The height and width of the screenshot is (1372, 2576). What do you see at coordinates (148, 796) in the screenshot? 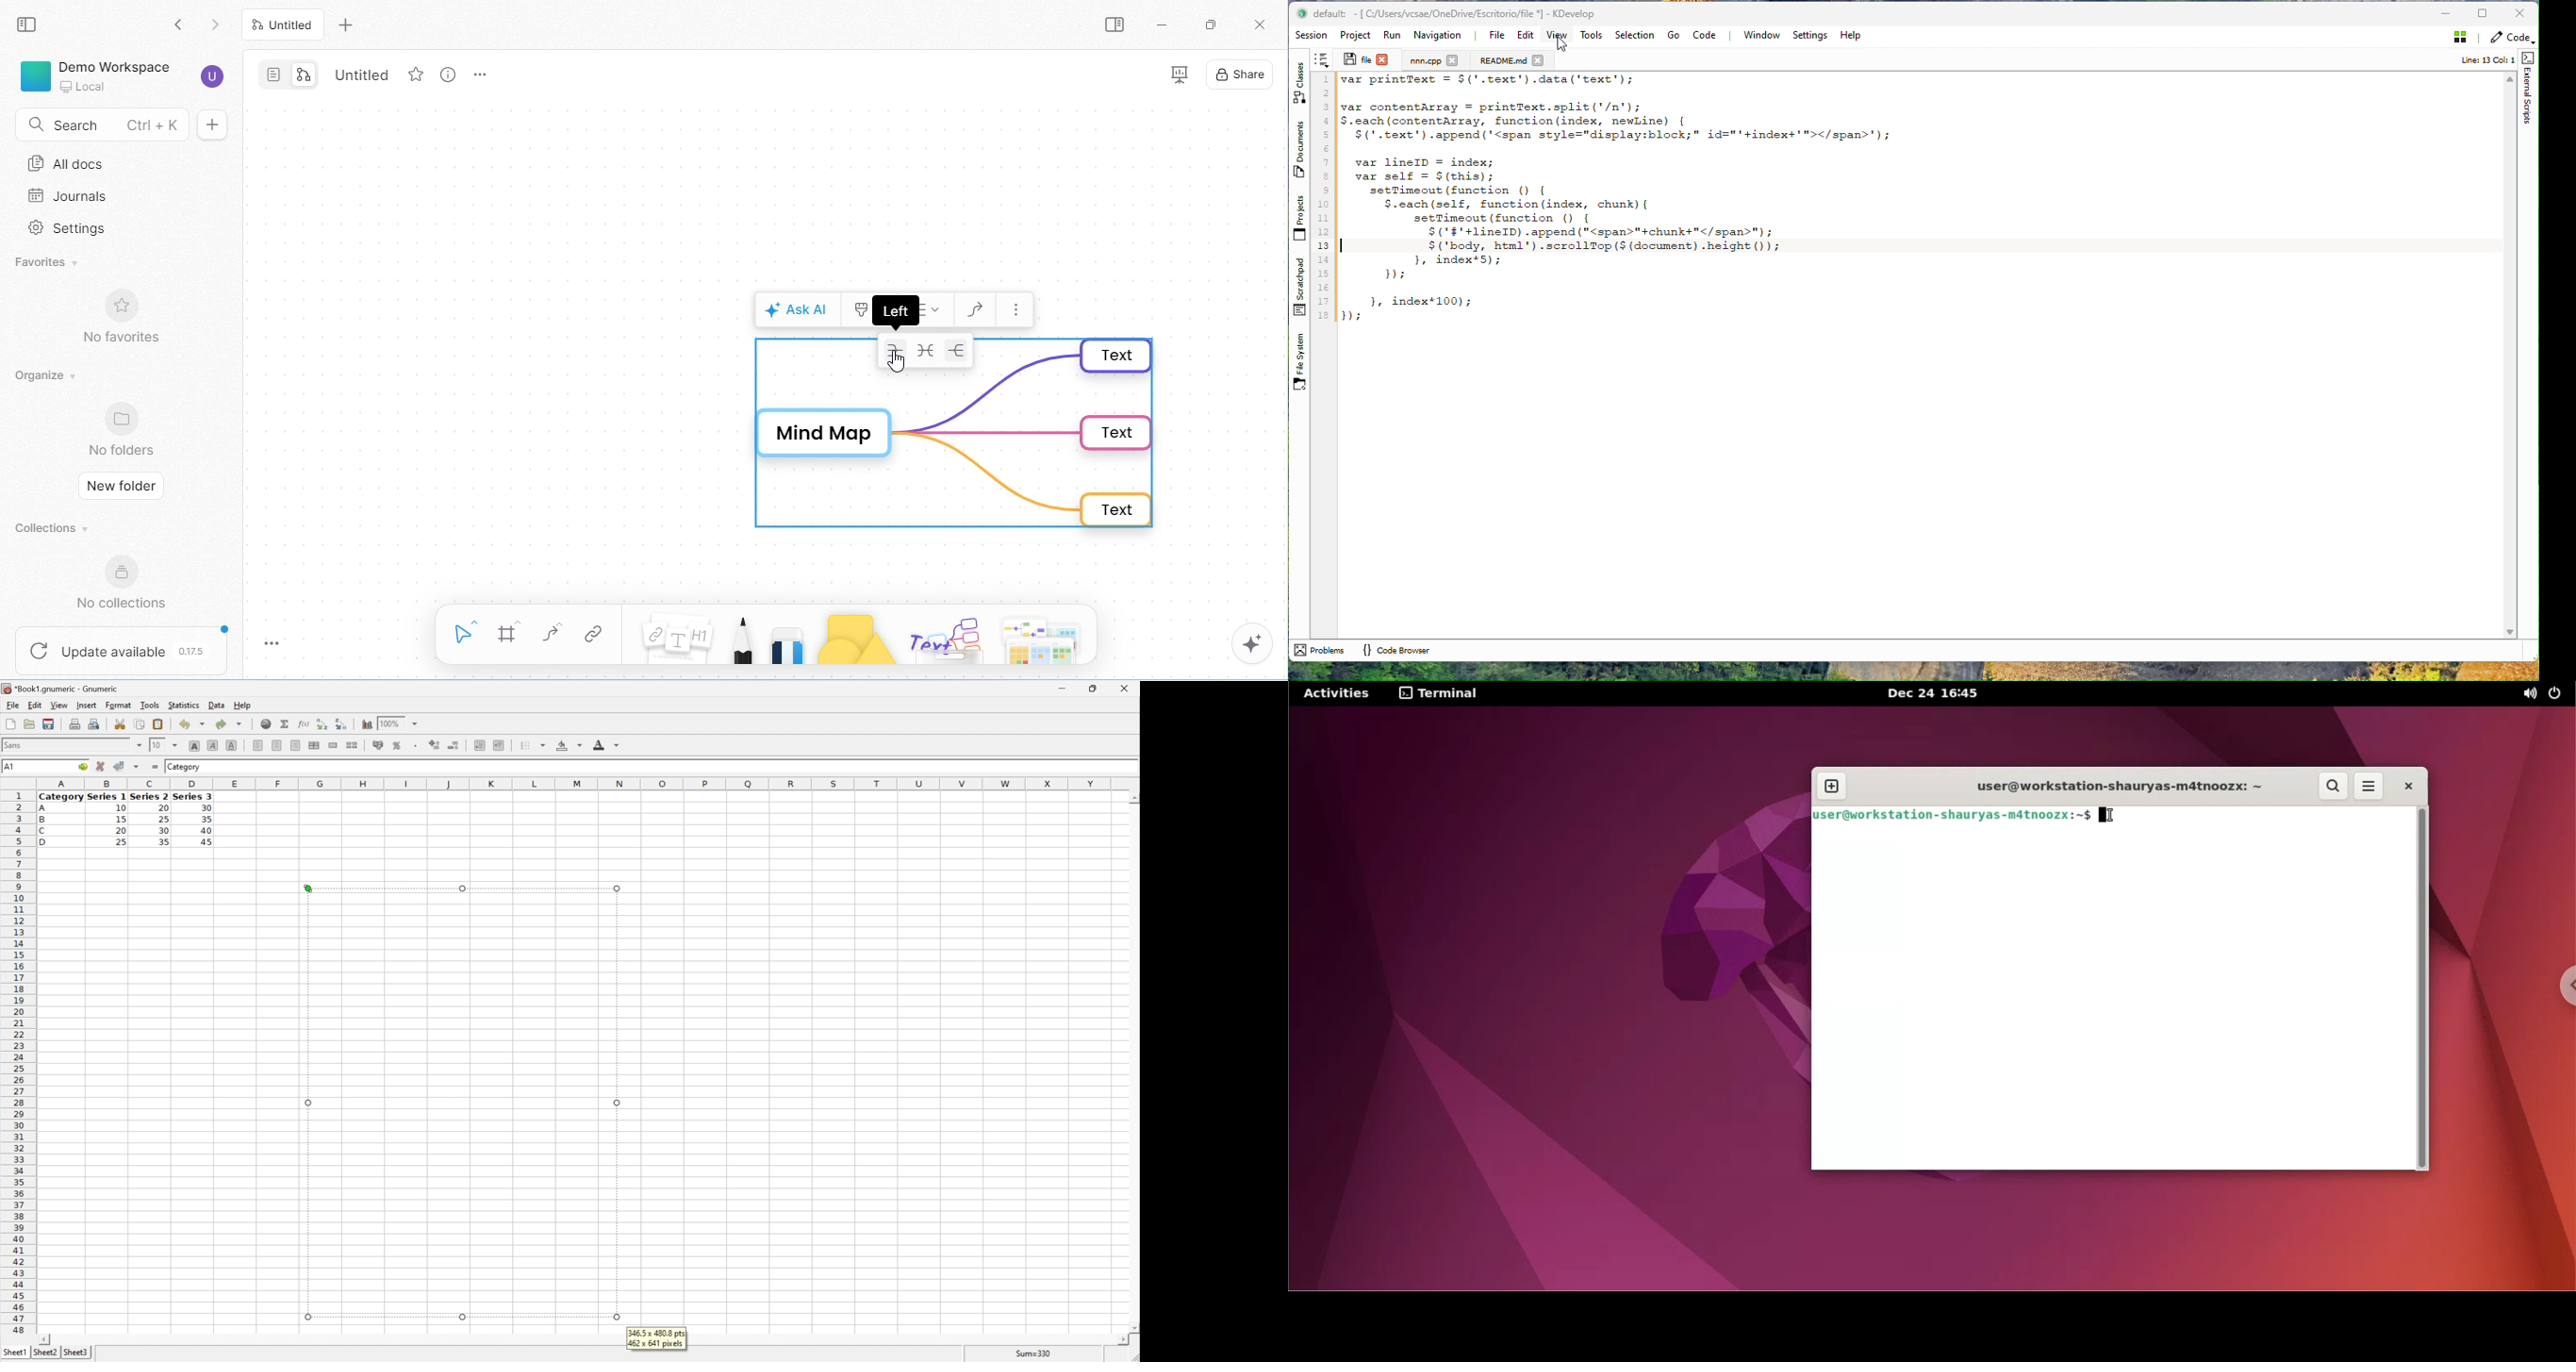
I see `Series 2` at bounding box center [148, 796].